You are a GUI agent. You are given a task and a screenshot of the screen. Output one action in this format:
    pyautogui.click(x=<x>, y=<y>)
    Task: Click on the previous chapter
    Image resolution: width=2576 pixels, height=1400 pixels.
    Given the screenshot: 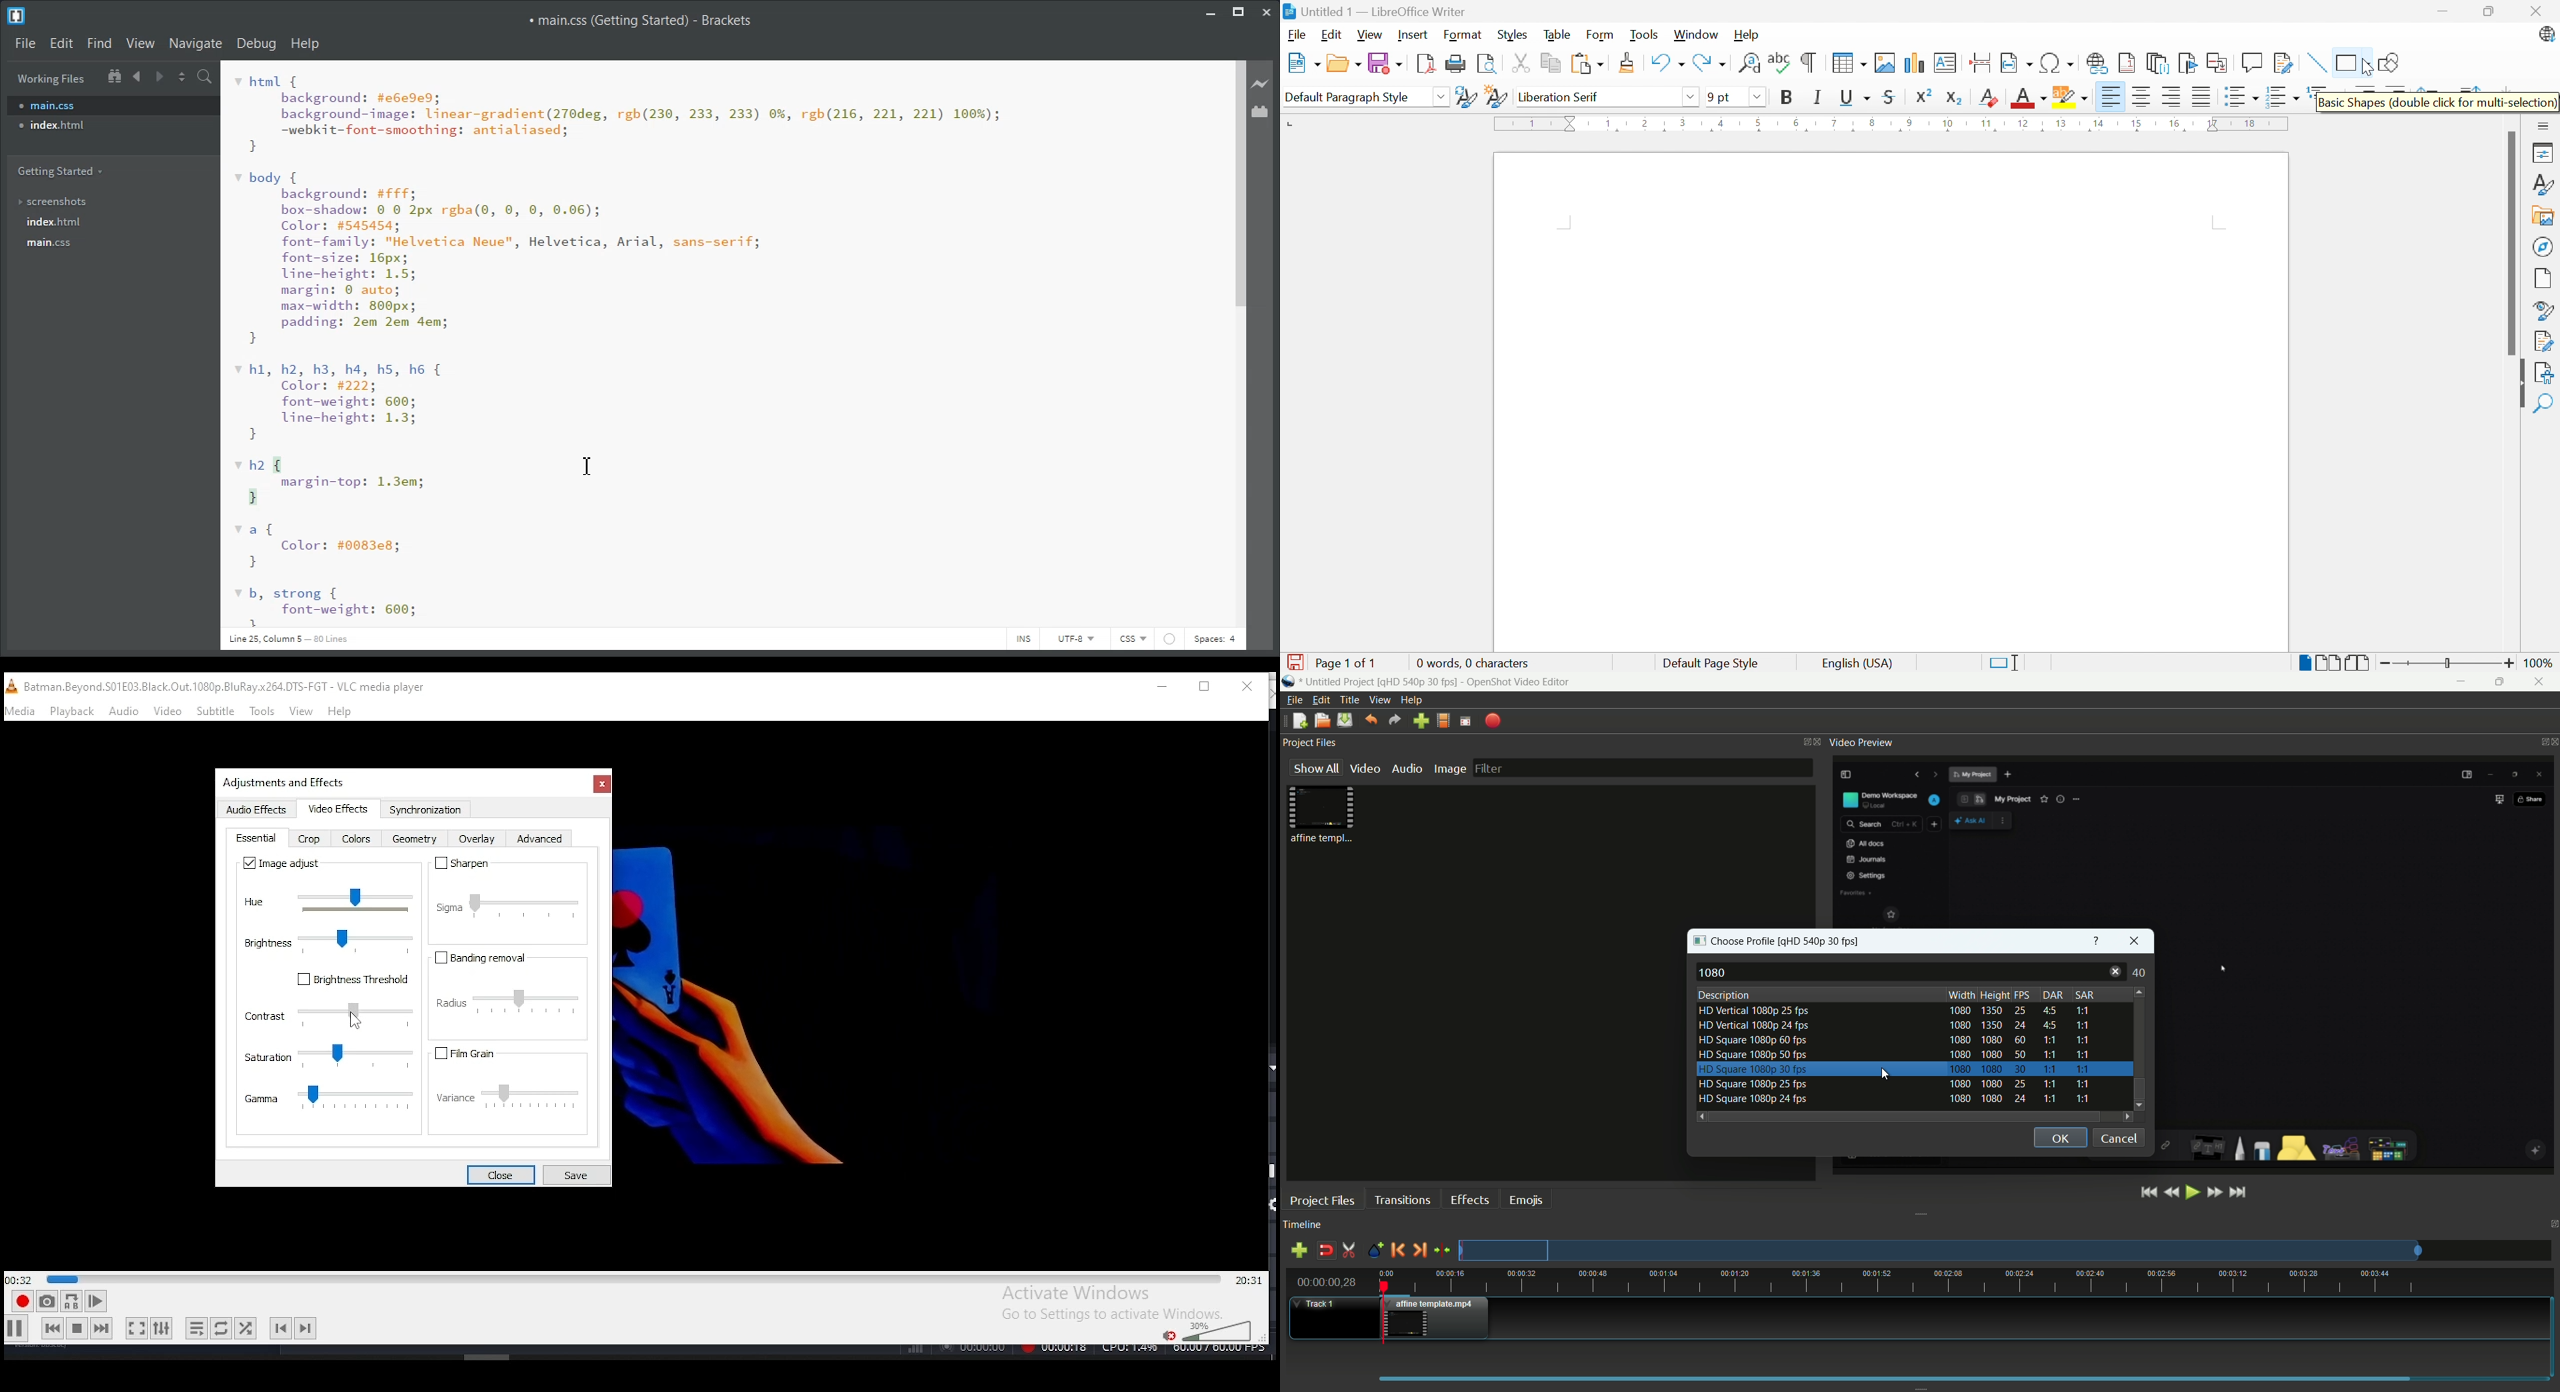 What is the action you would take?
    pyautogui.click(x=279, y=1329)
    